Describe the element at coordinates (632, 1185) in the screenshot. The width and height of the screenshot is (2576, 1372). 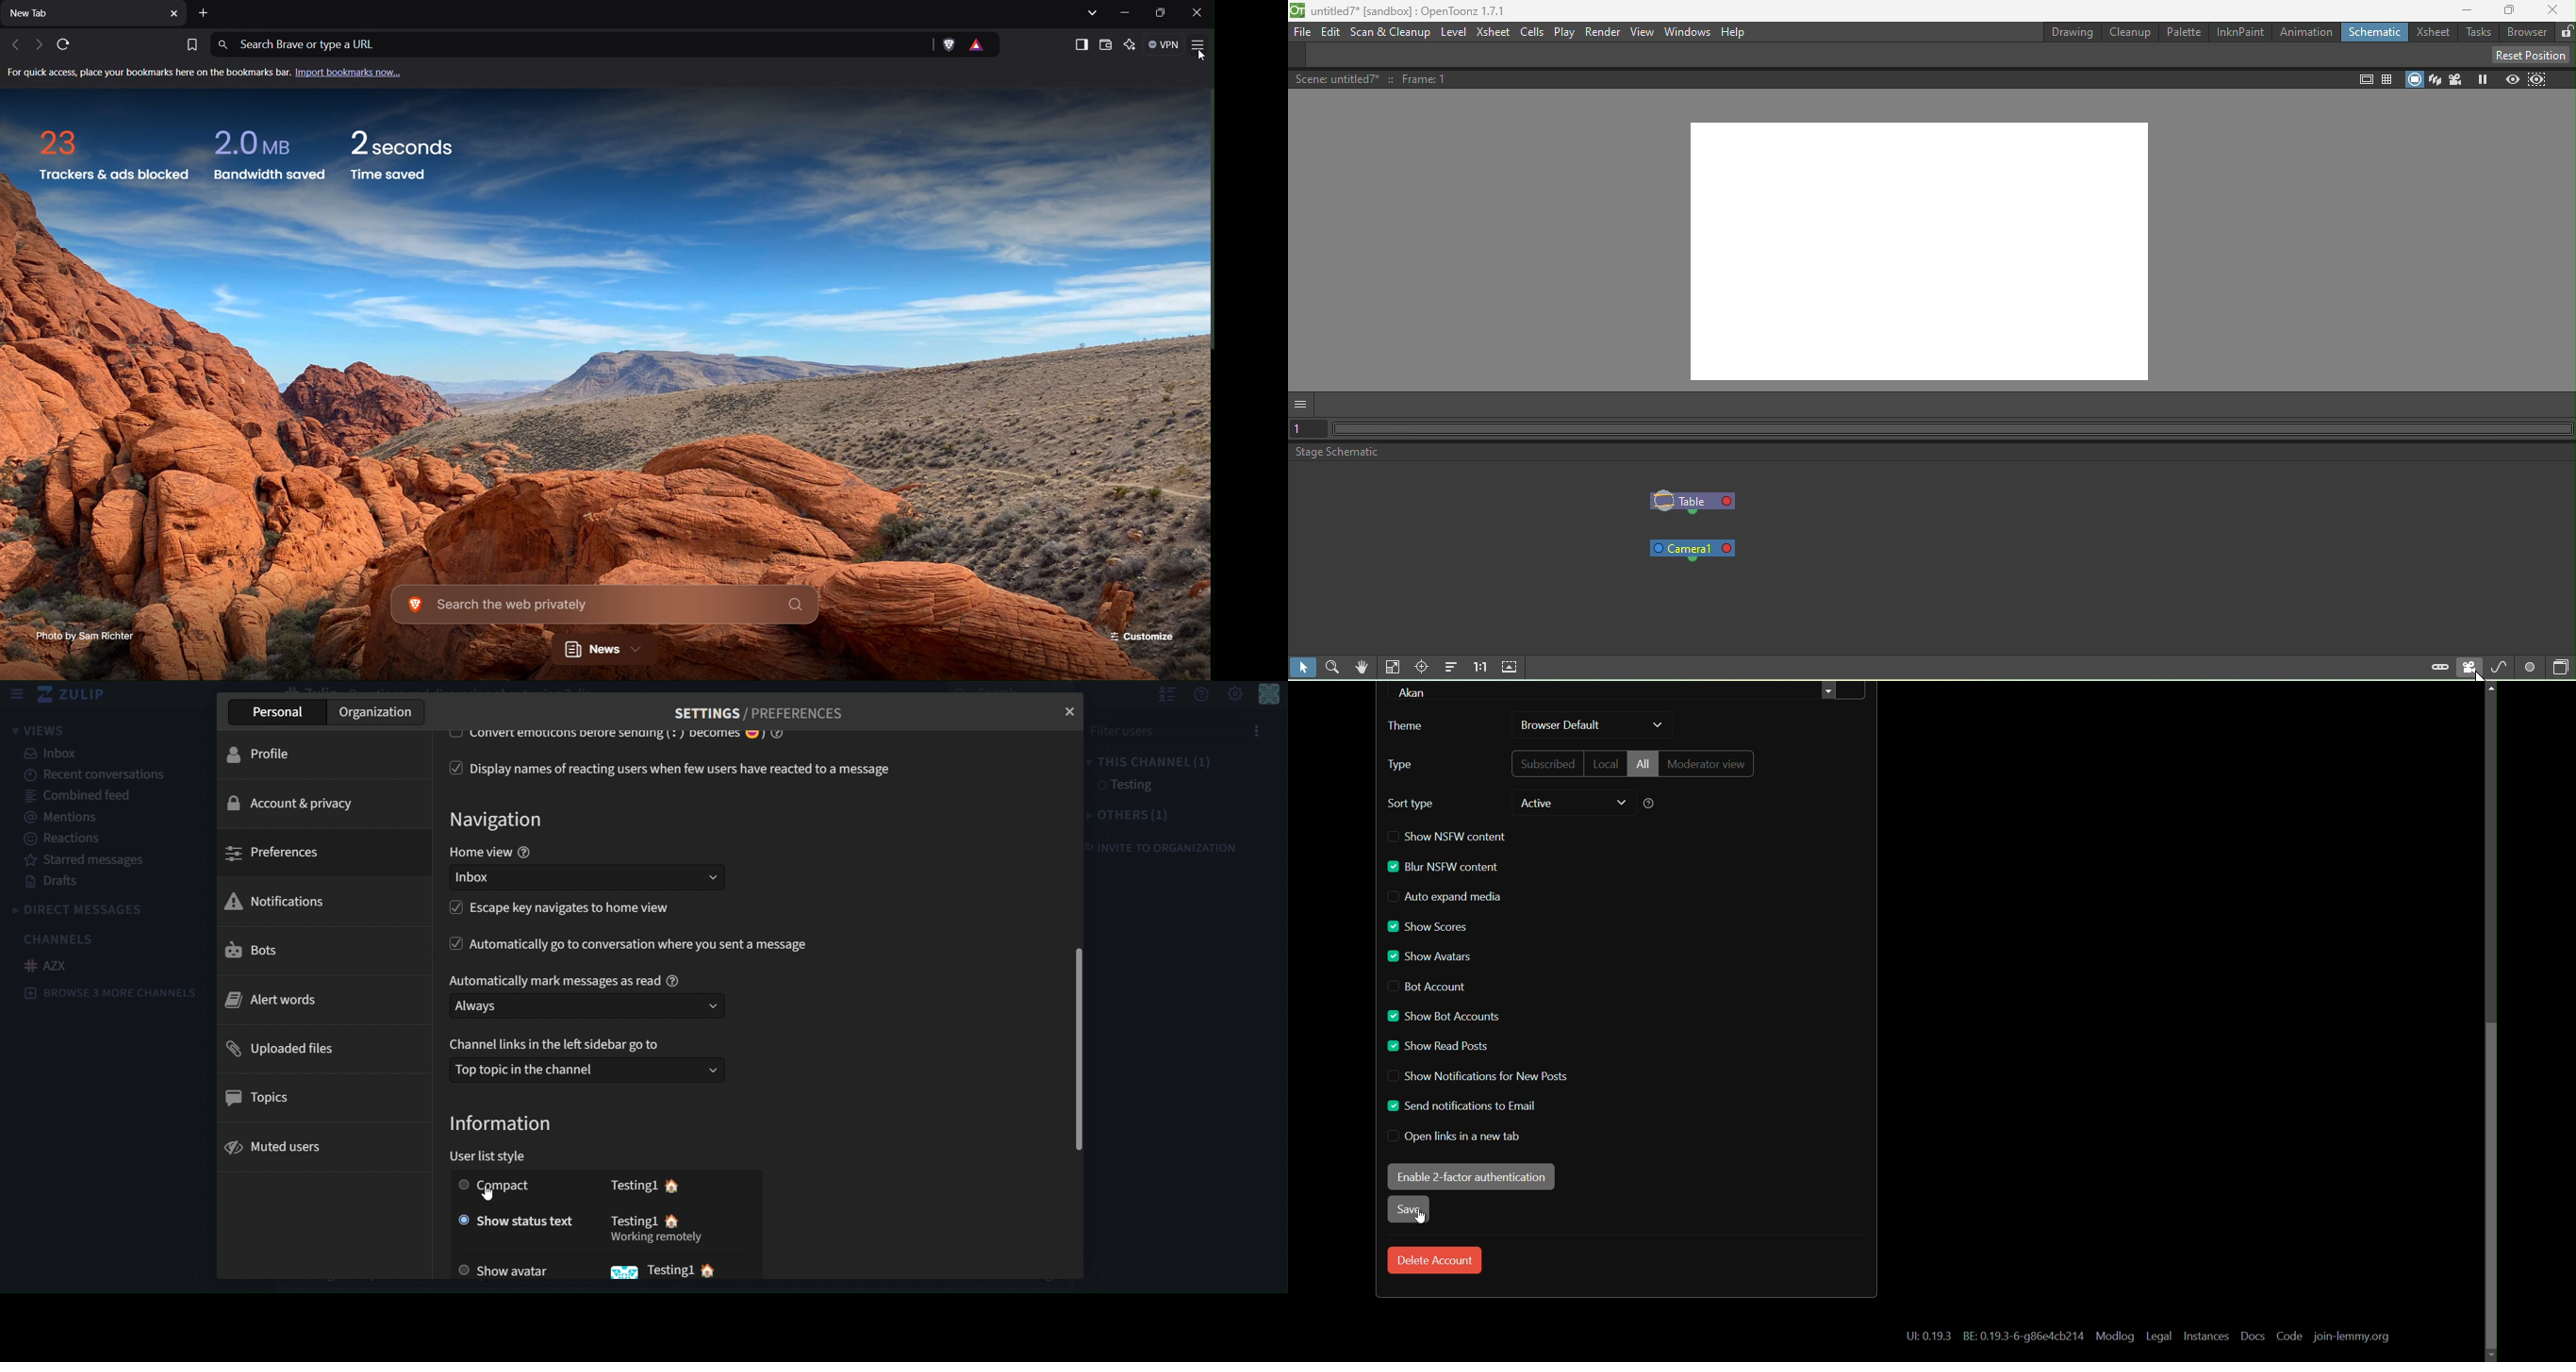
I see `testing1` at that location.